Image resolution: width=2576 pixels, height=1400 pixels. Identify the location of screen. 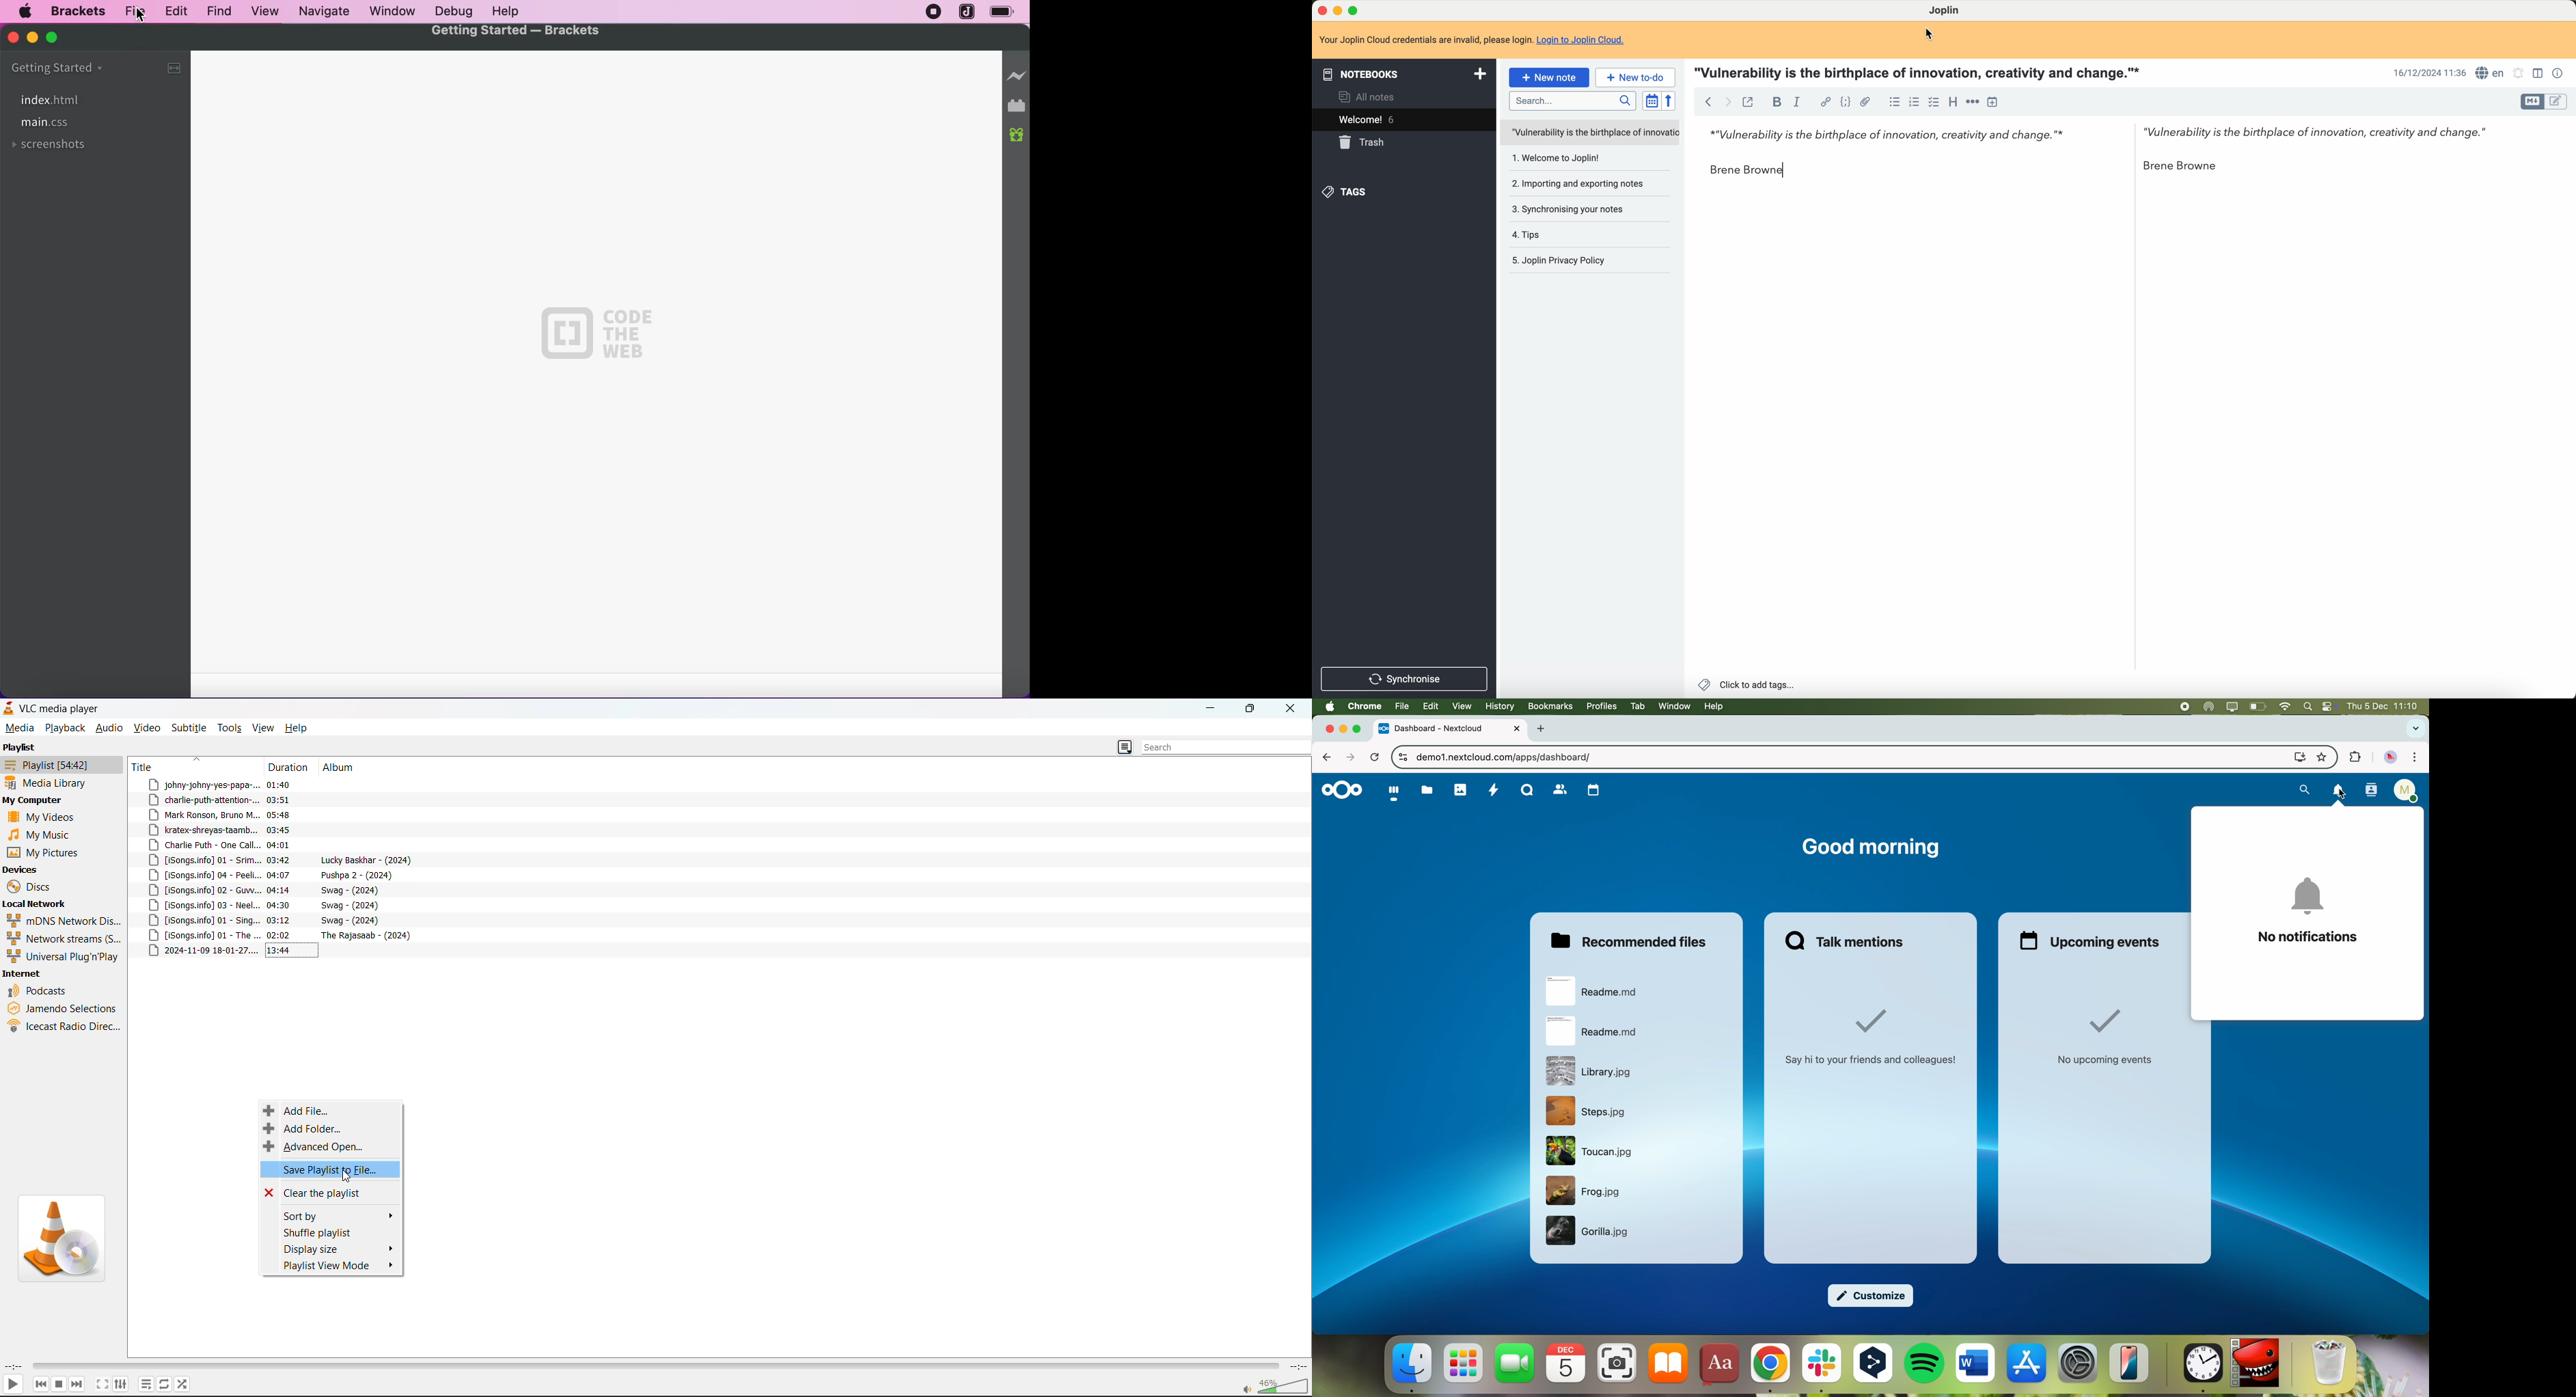
(2231, 707).